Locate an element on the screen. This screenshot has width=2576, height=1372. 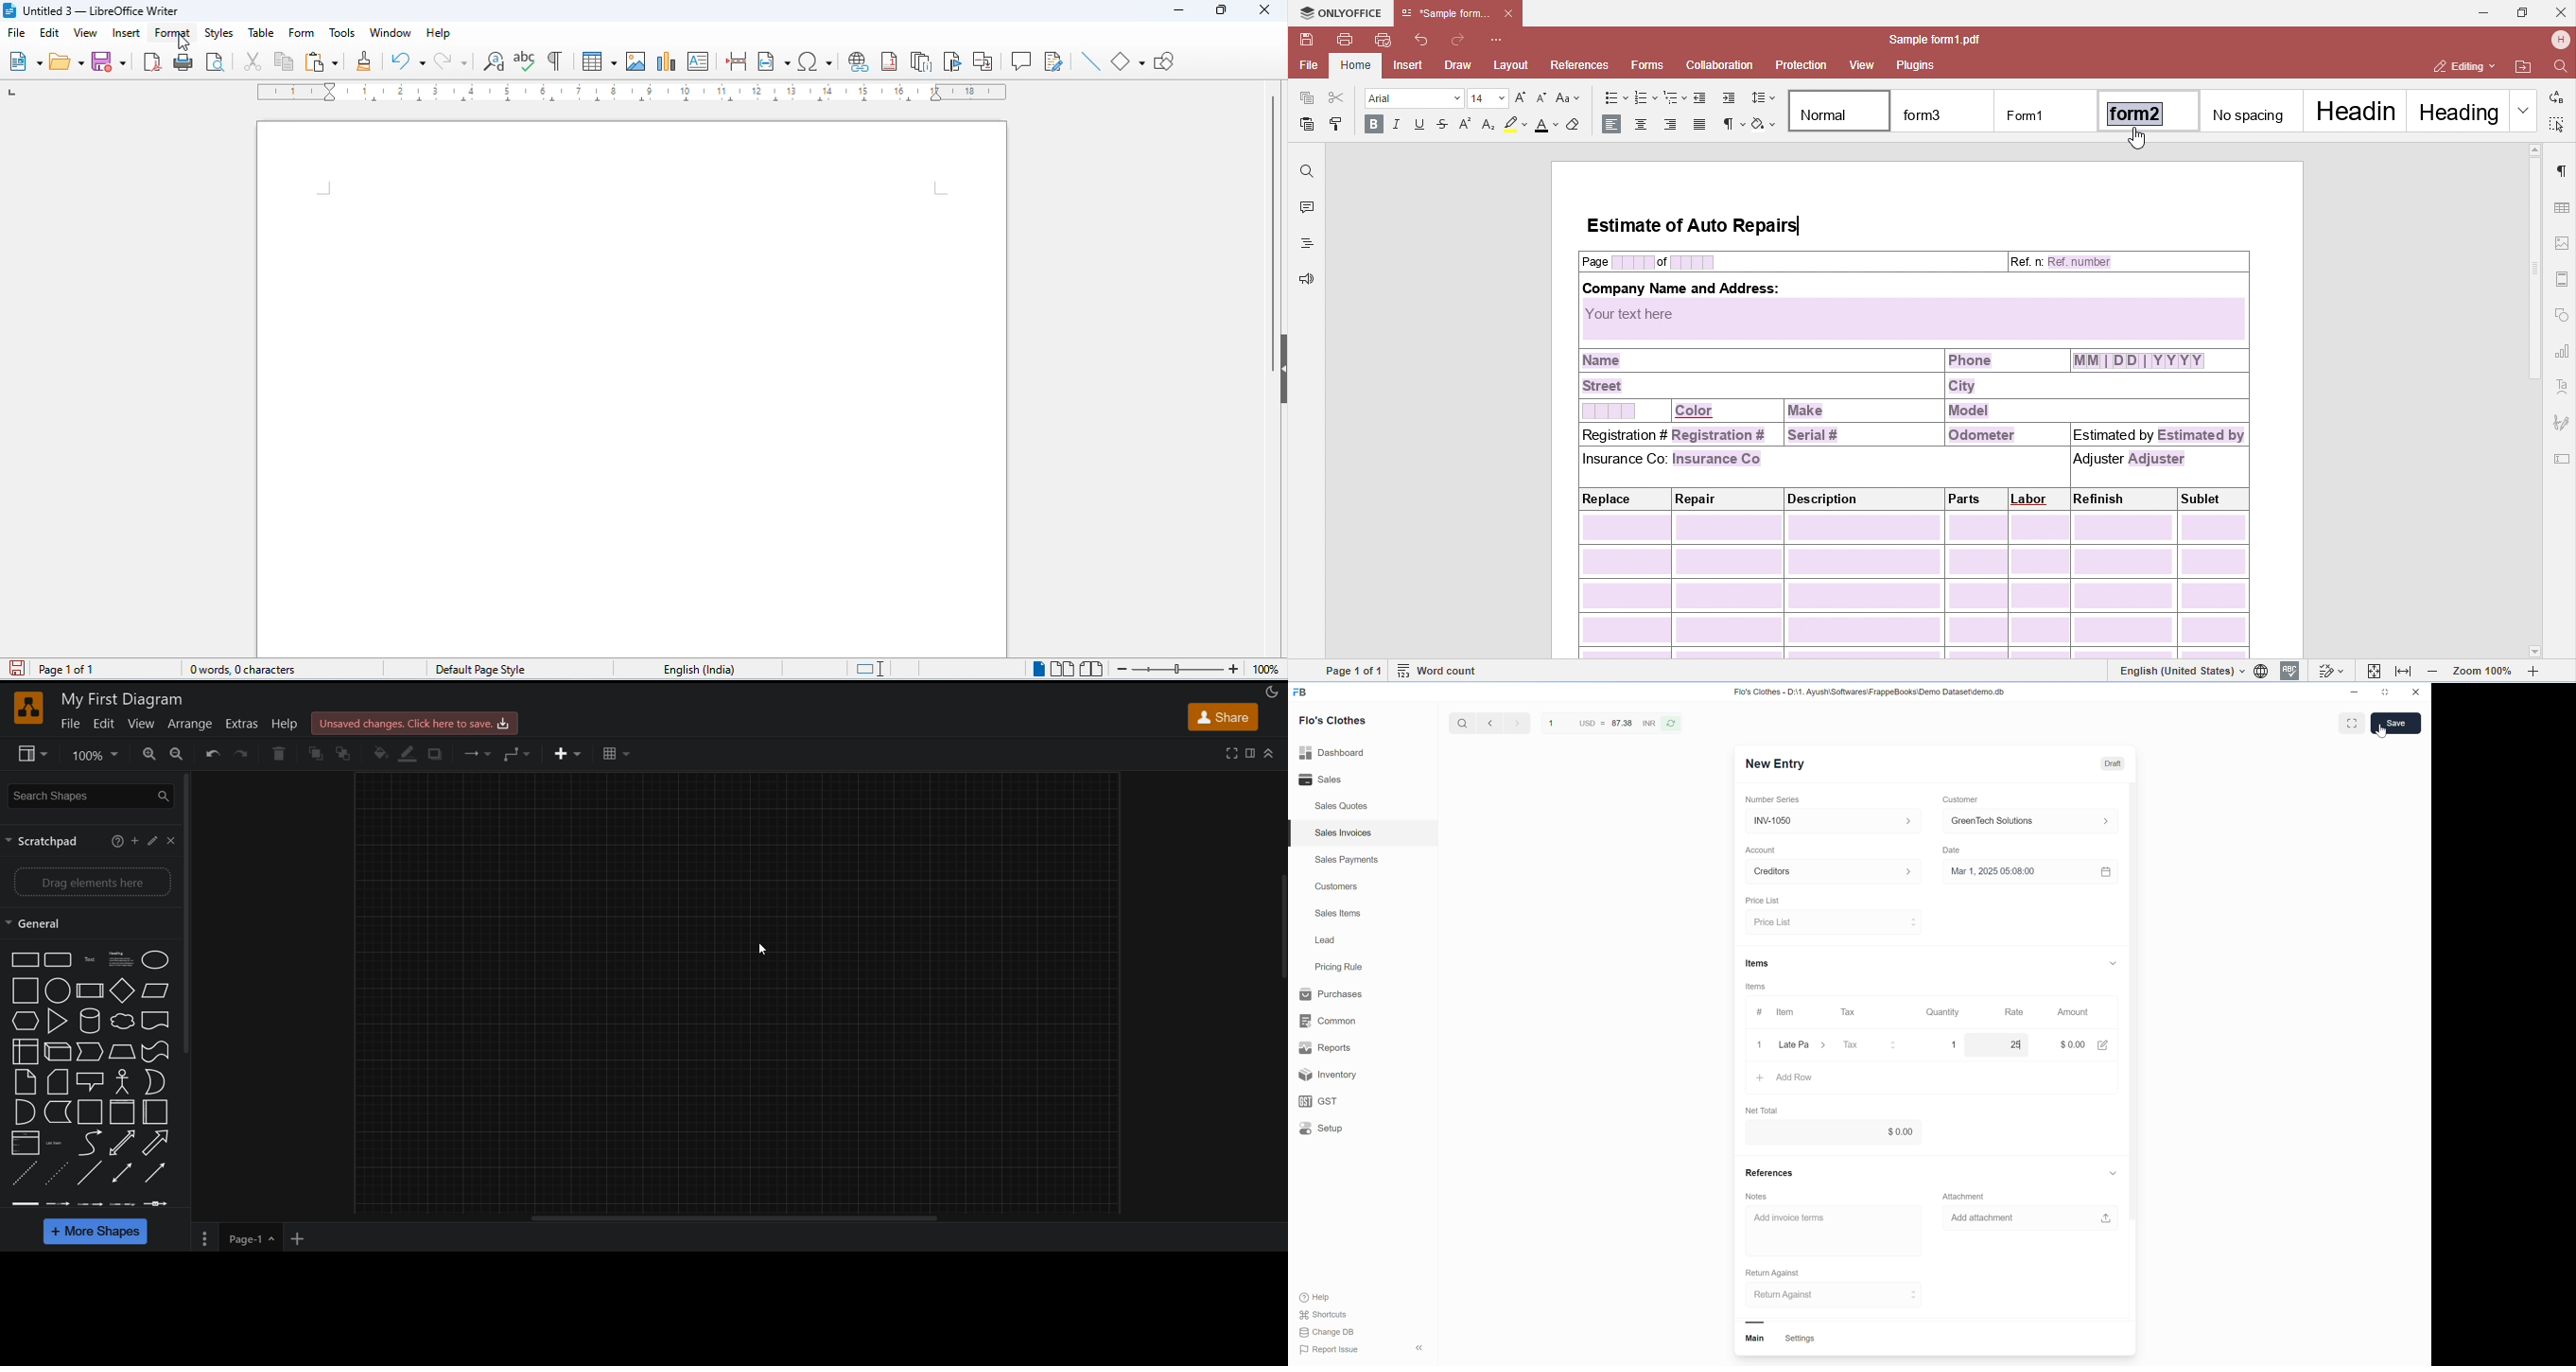
settings is located at coordinates (1800, 1340).